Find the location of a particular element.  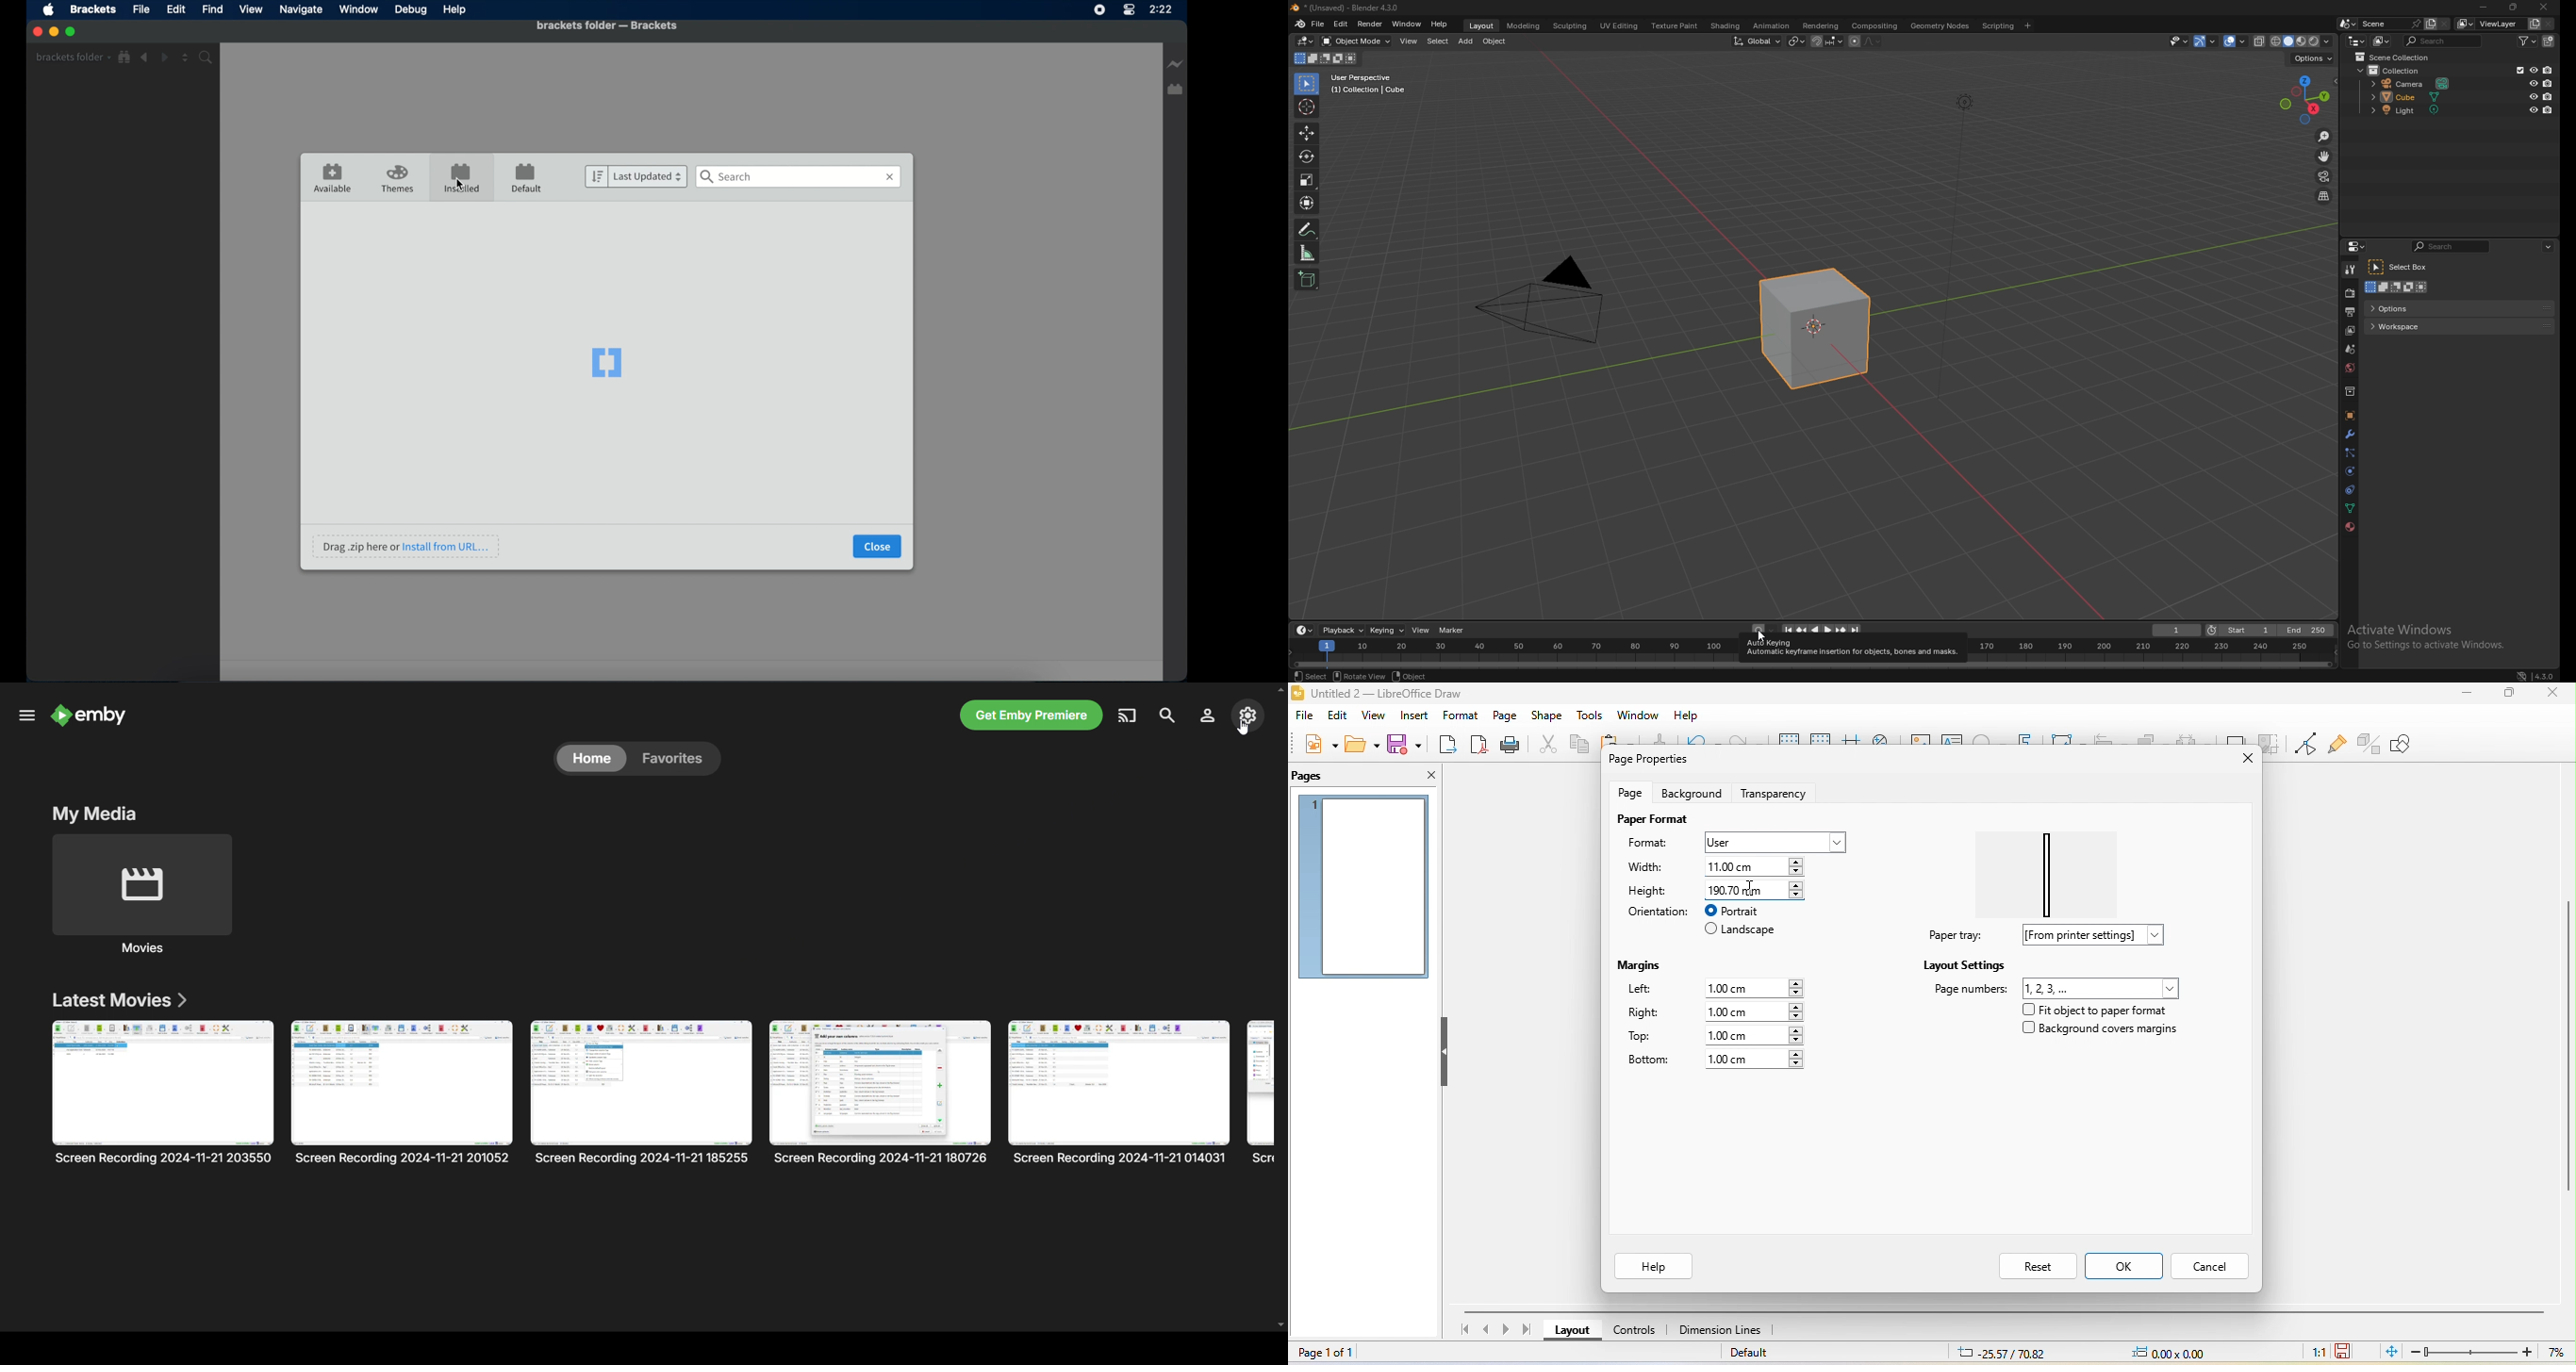

format is located at coordinates (1458, 717).